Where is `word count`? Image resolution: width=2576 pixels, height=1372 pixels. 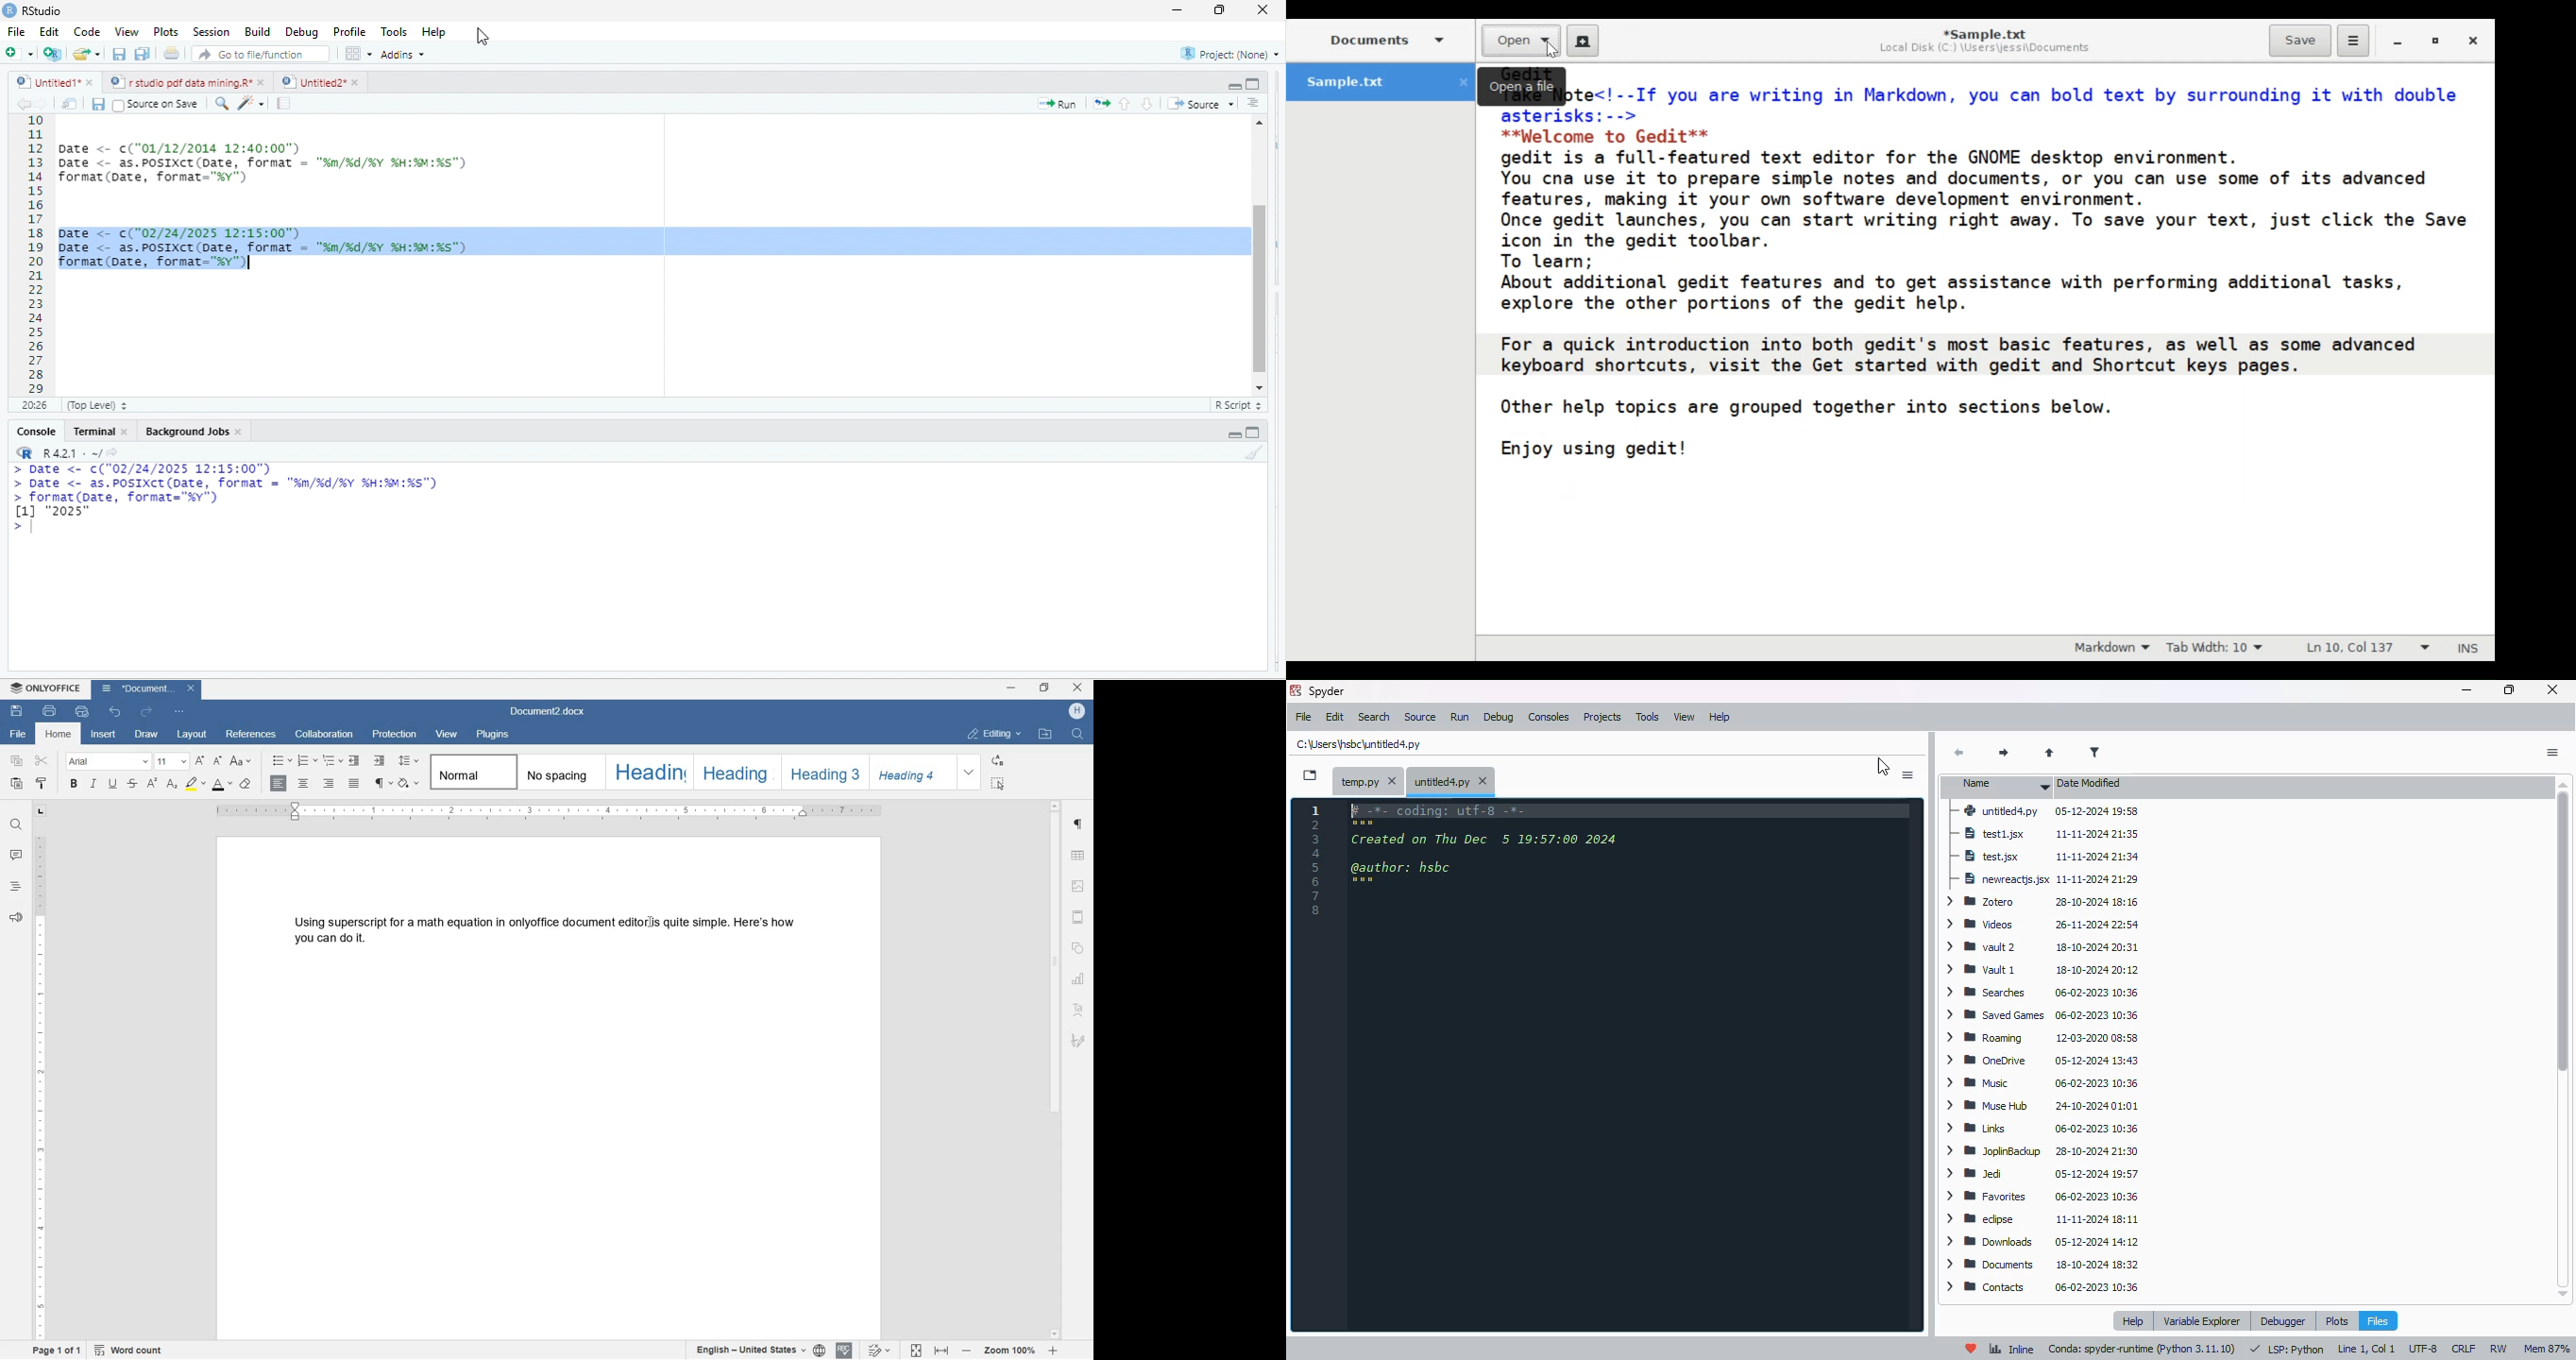
word count is located at coordinates (132, 1350).